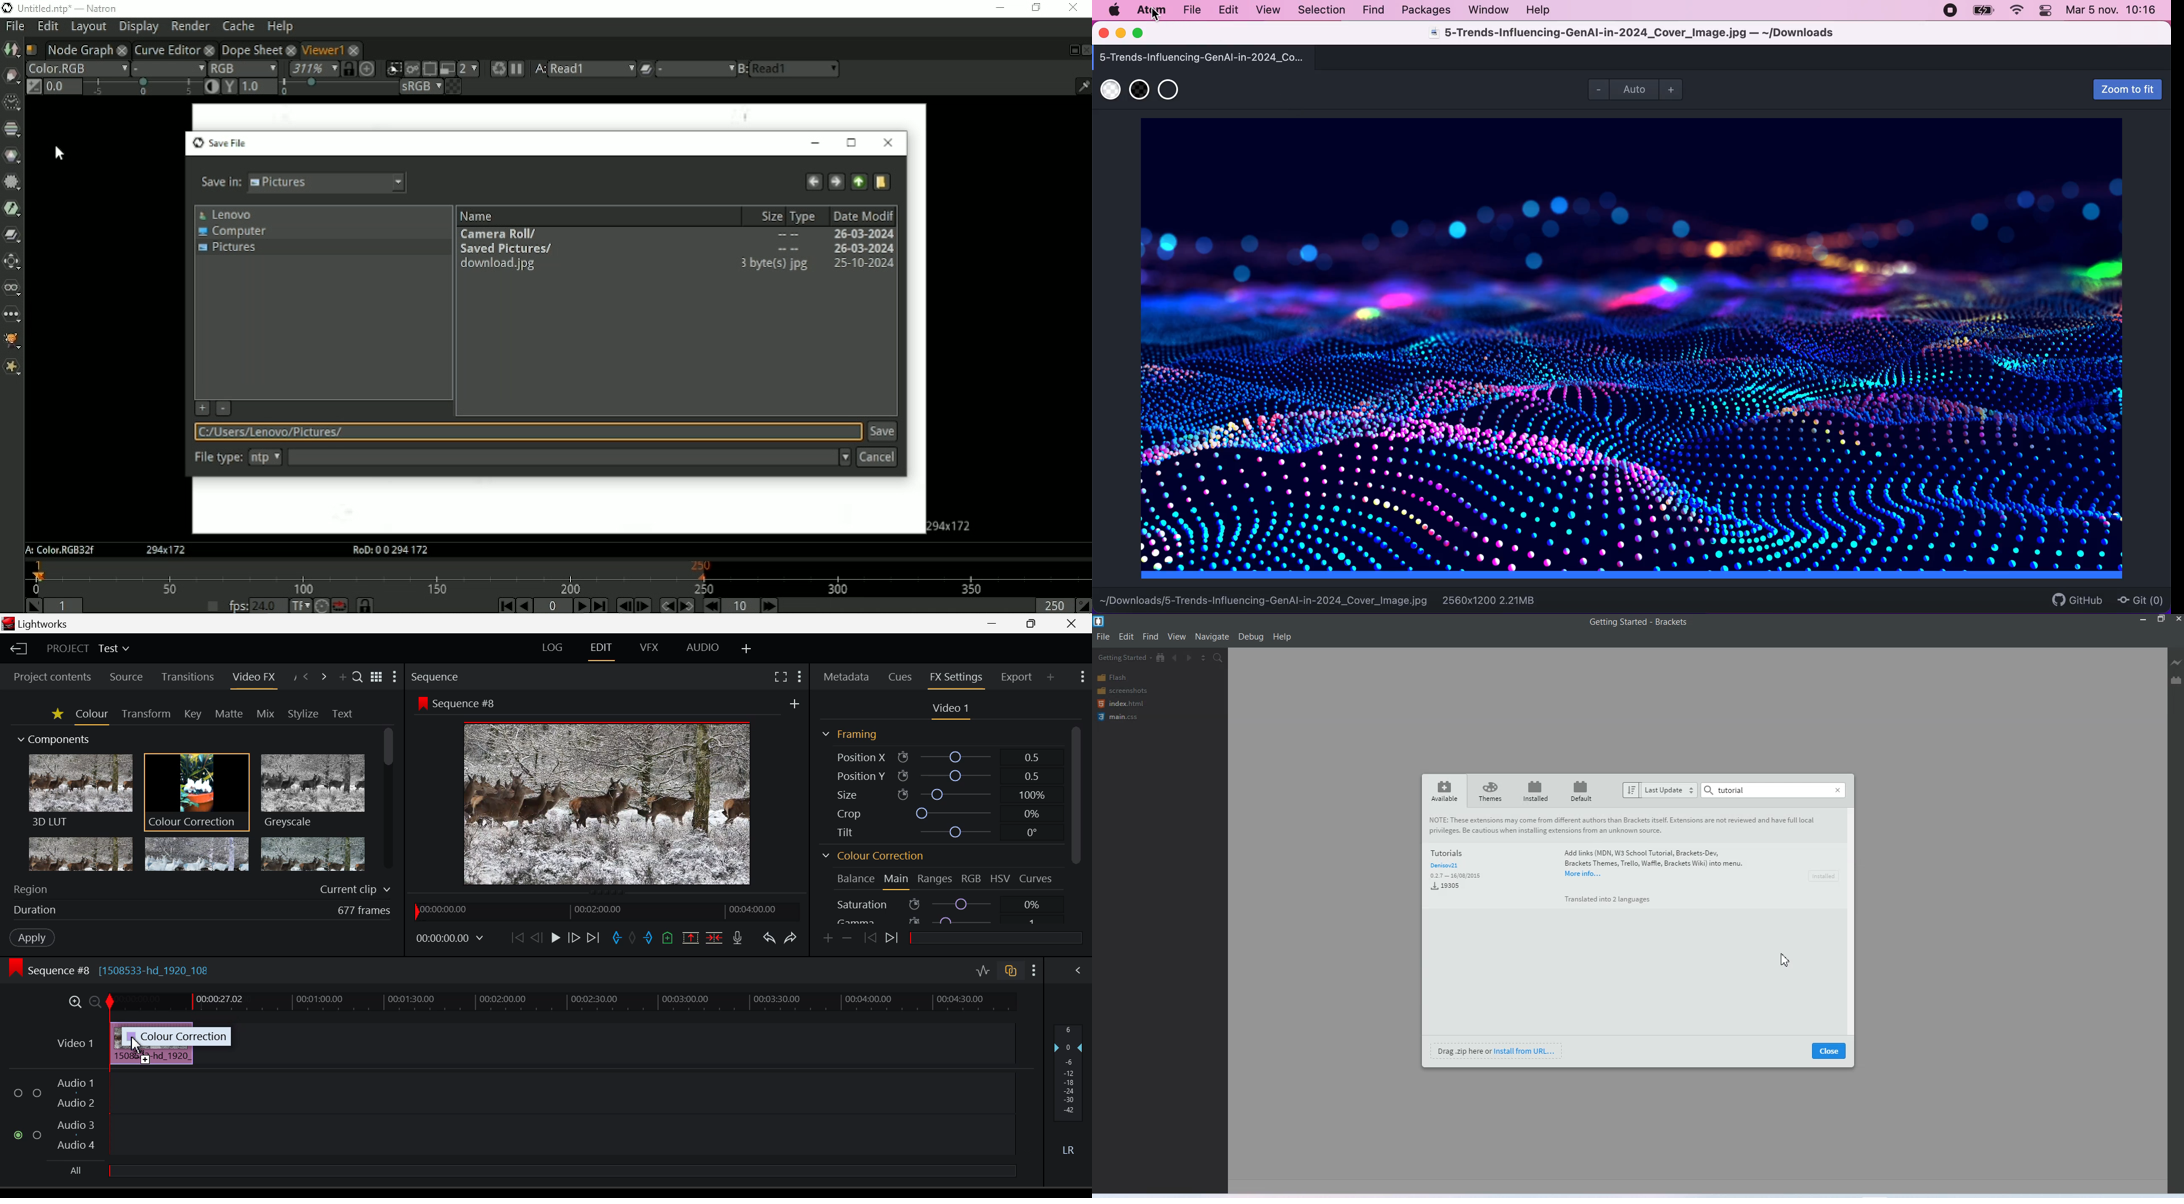 The image size is (2184, 1204). What do you see at coordinates (229, 714) in the screenshot?
I see `Matte` at bounding box center [229, 714].